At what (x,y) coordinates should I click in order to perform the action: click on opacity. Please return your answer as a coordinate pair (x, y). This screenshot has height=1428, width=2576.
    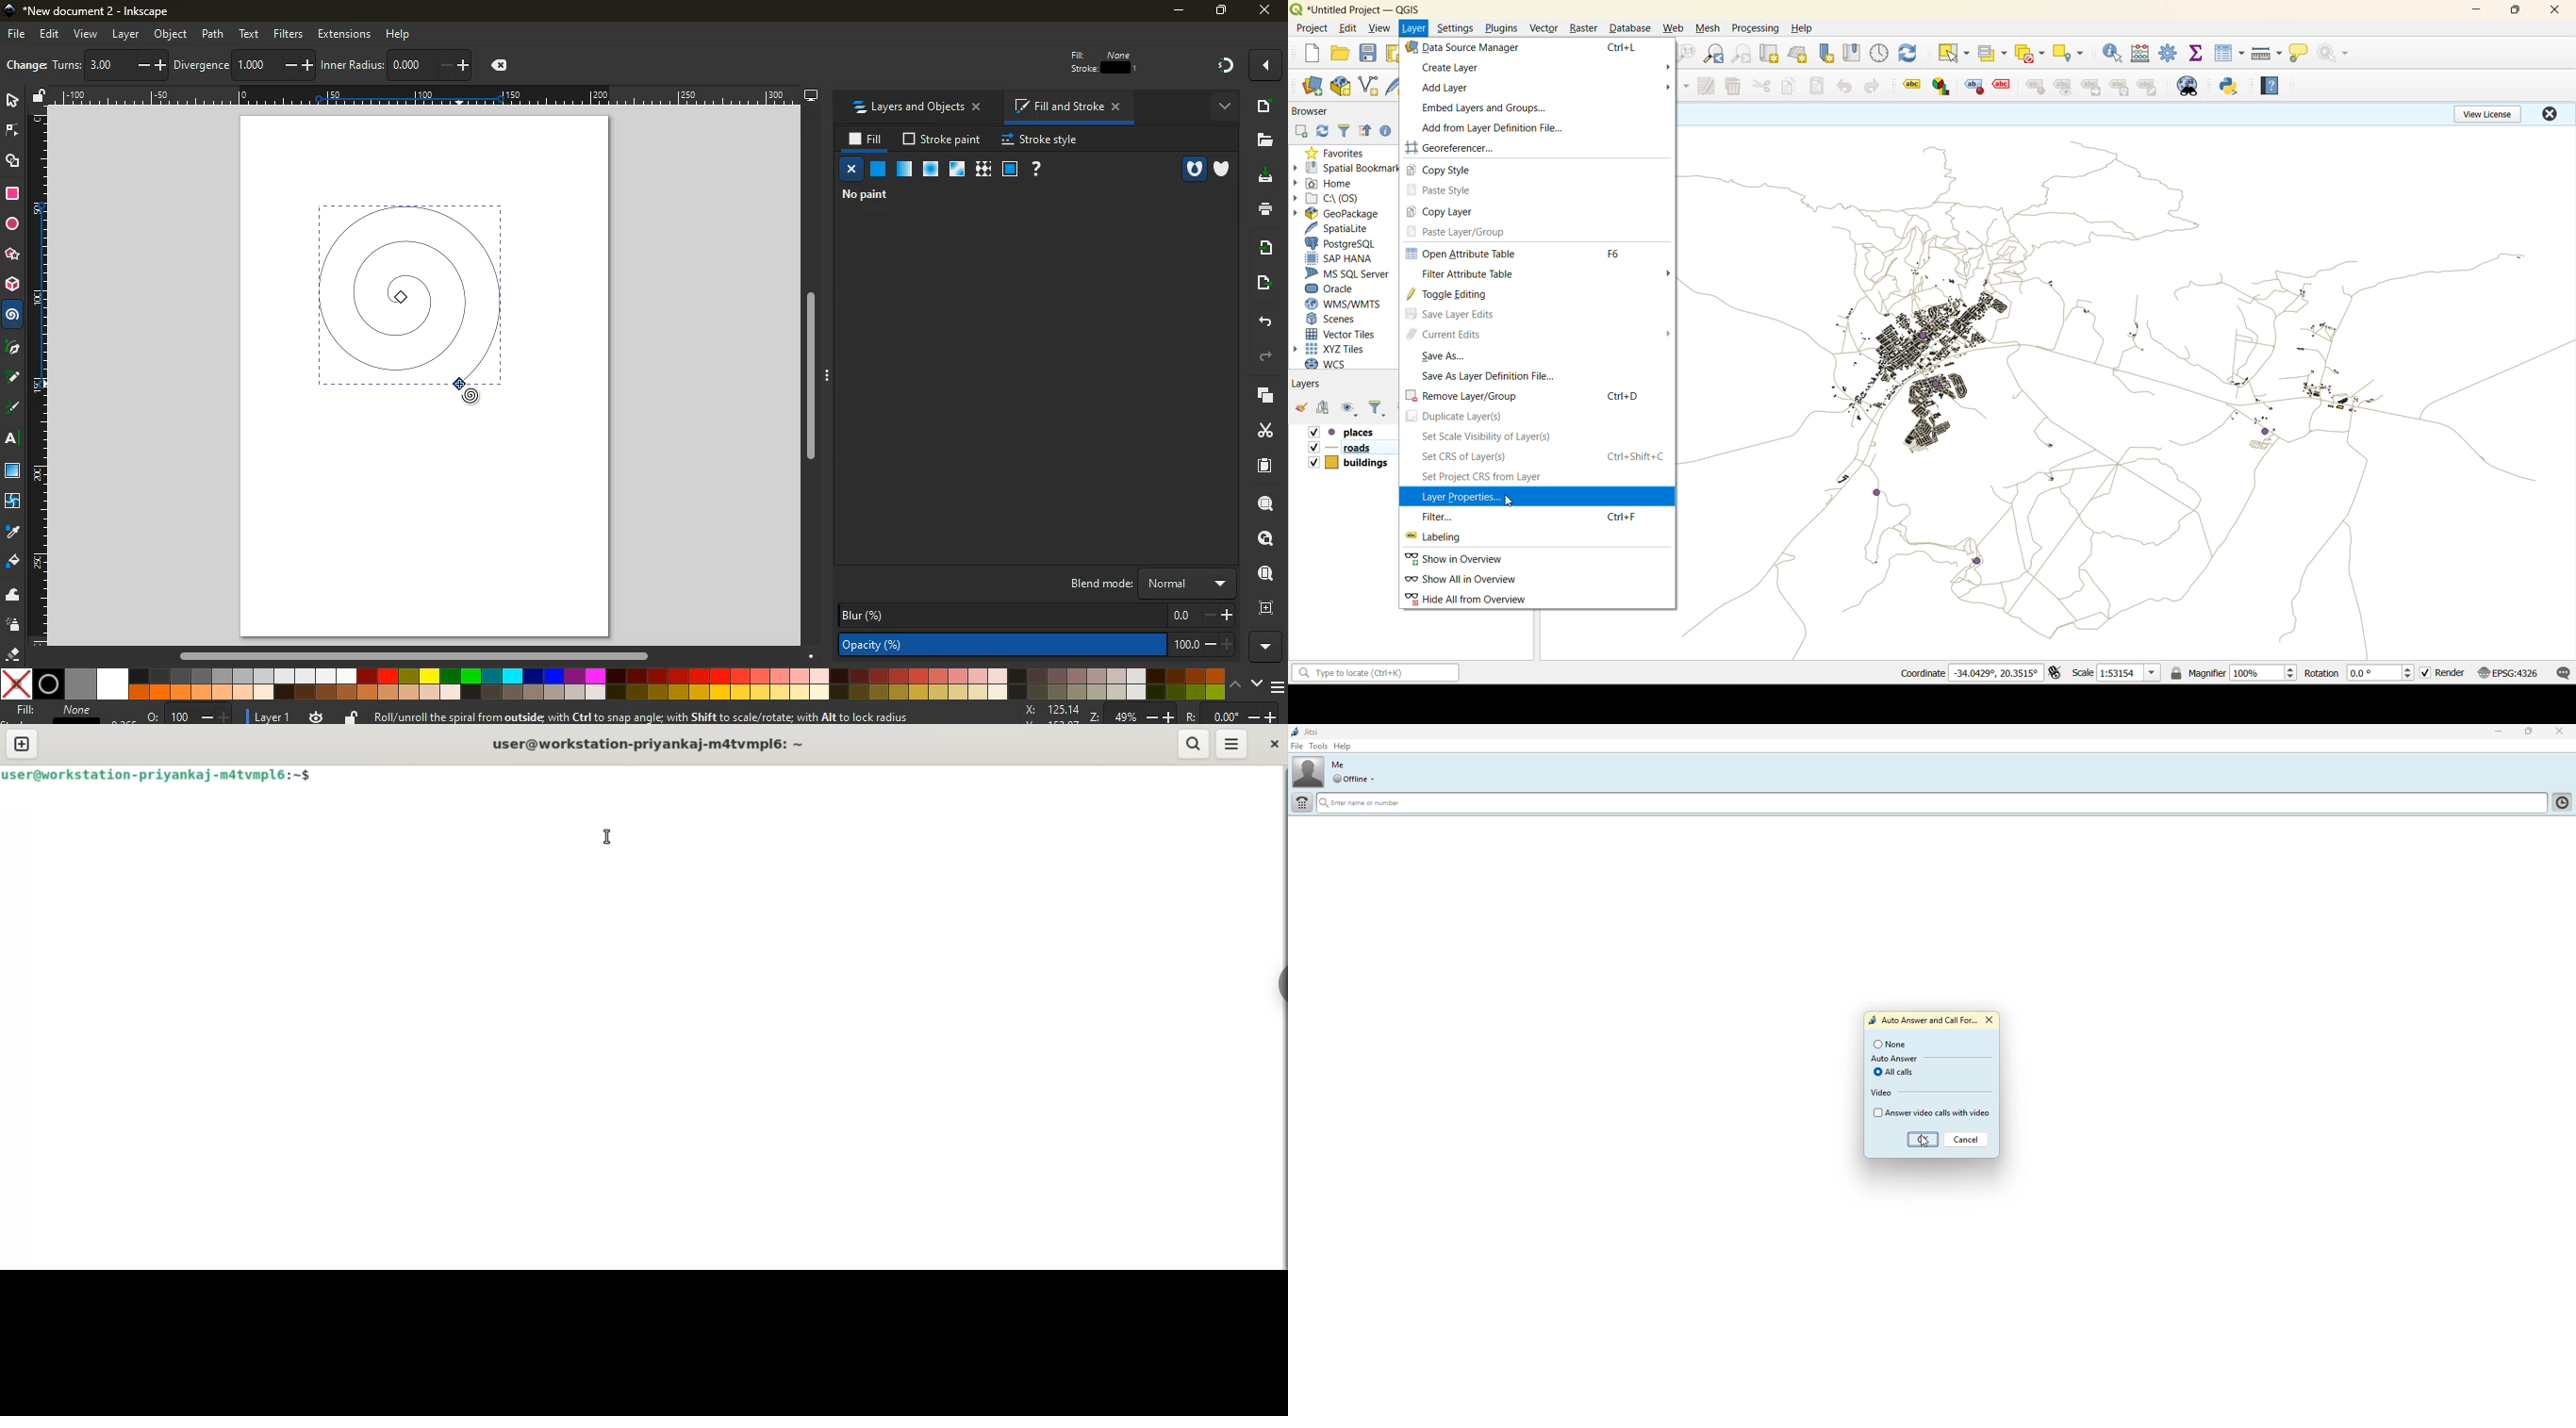
    Looking at the image, I should click on (904, 170).